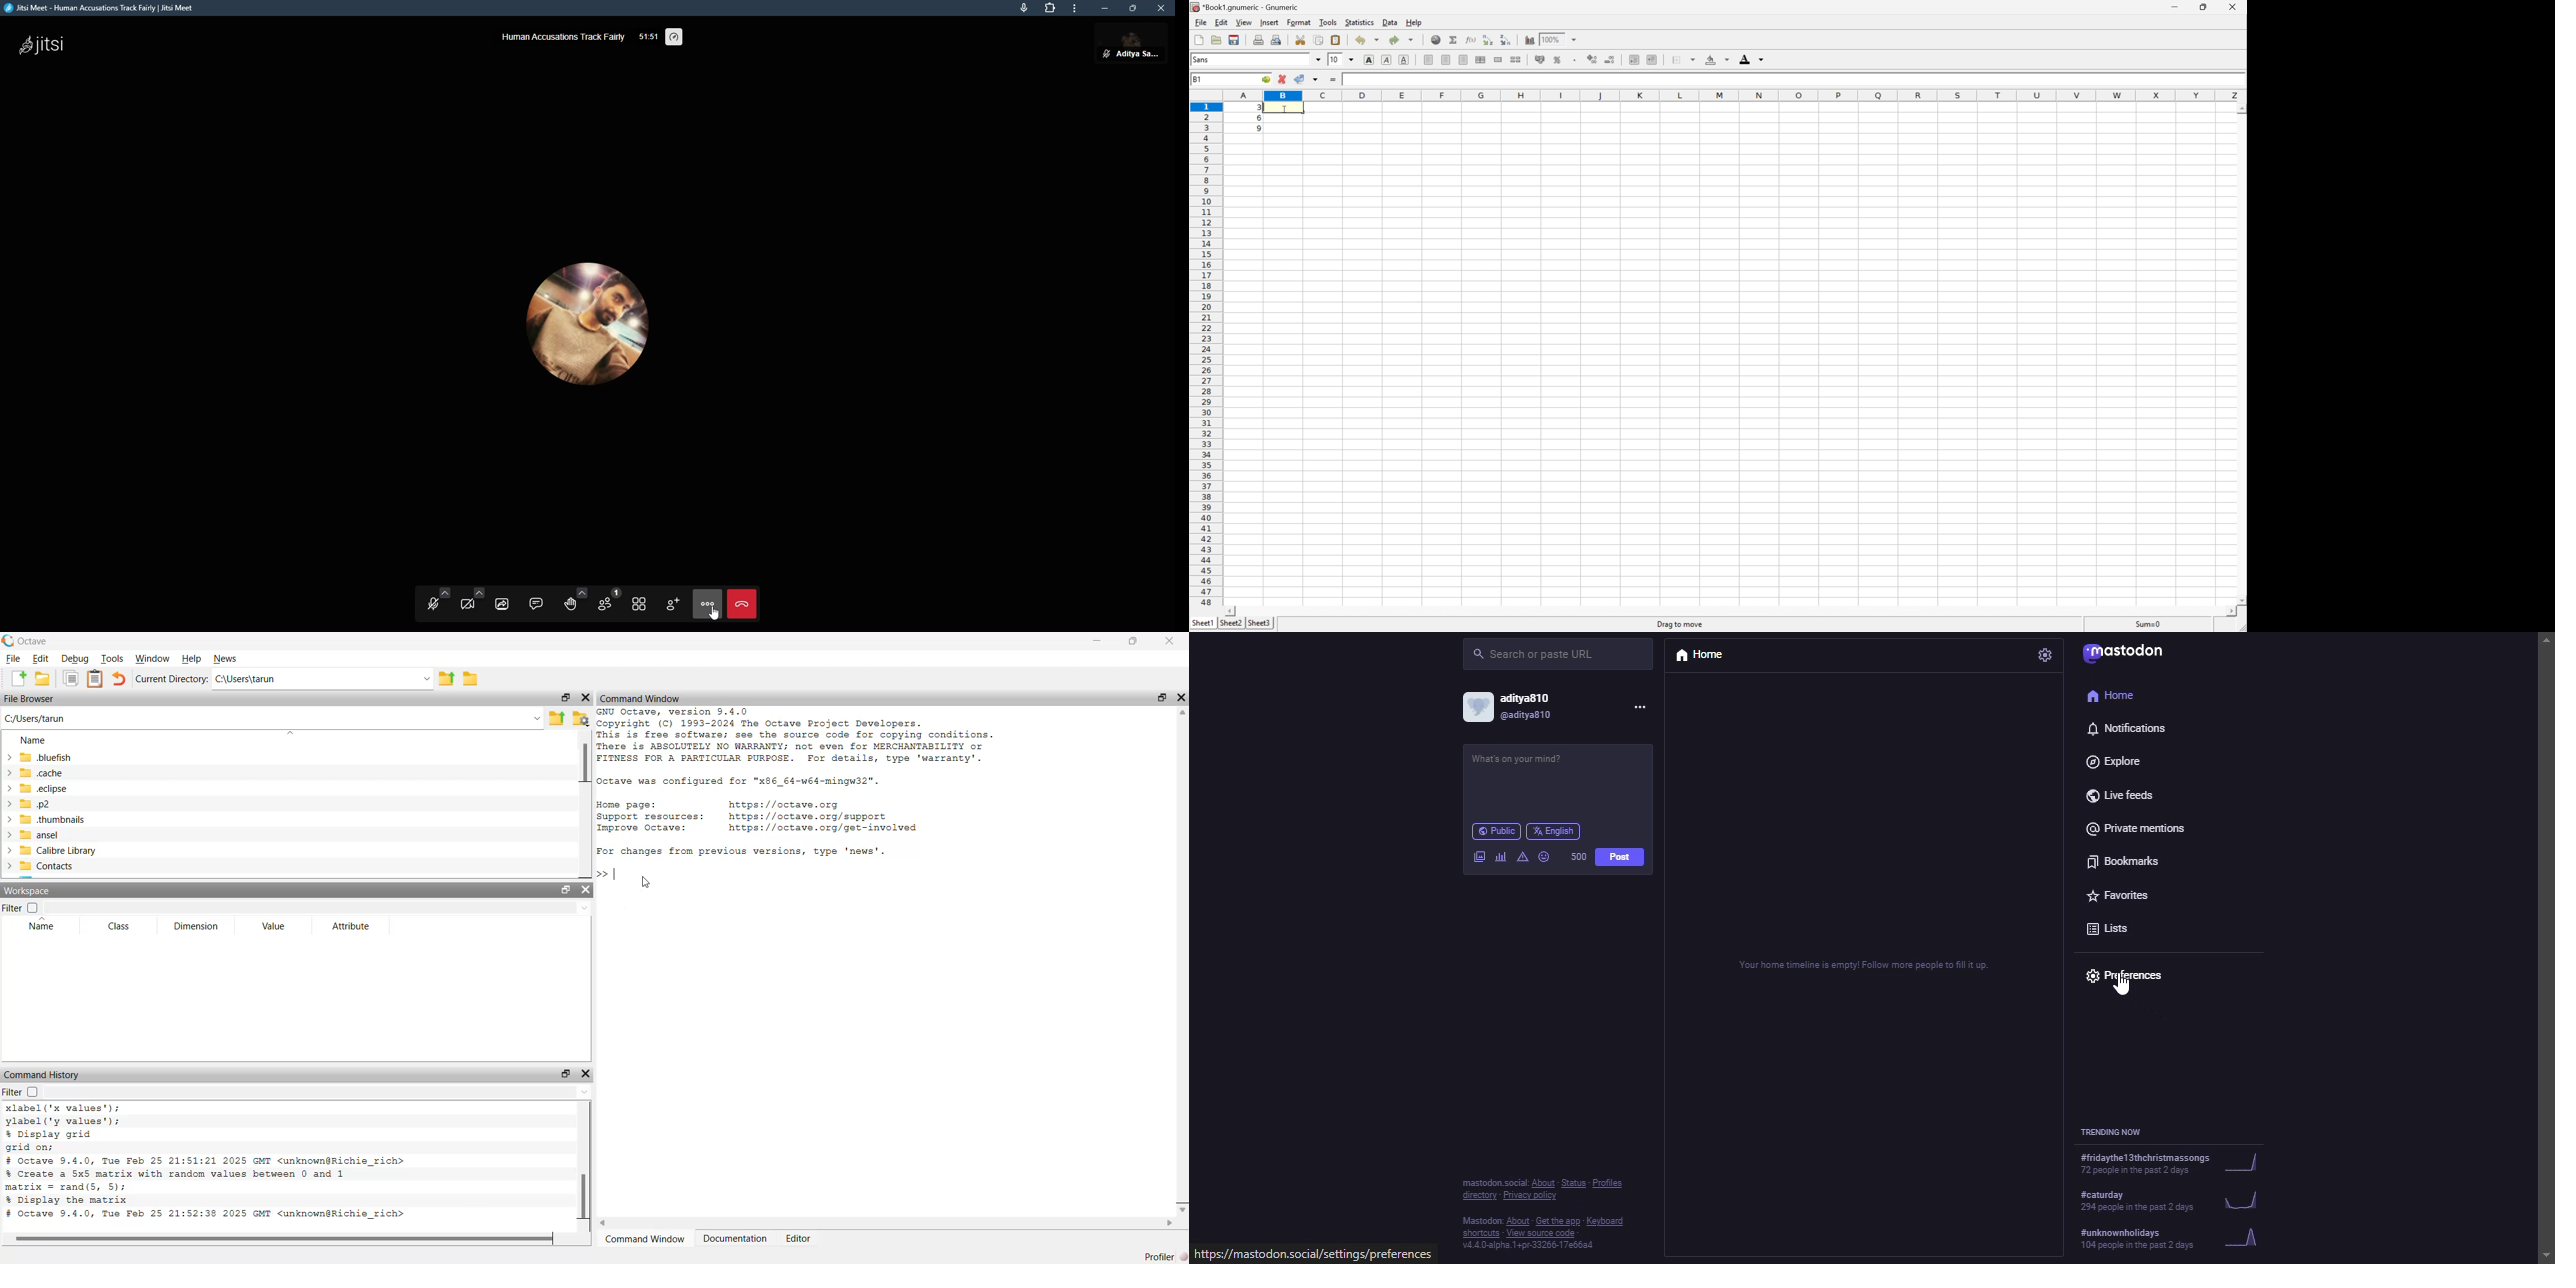 The width and height of the screenshot is (2576, 1288). Describe the element at coordinates (1557, 60) in the screenshot. I see `Format the selection as percentage` at that location.